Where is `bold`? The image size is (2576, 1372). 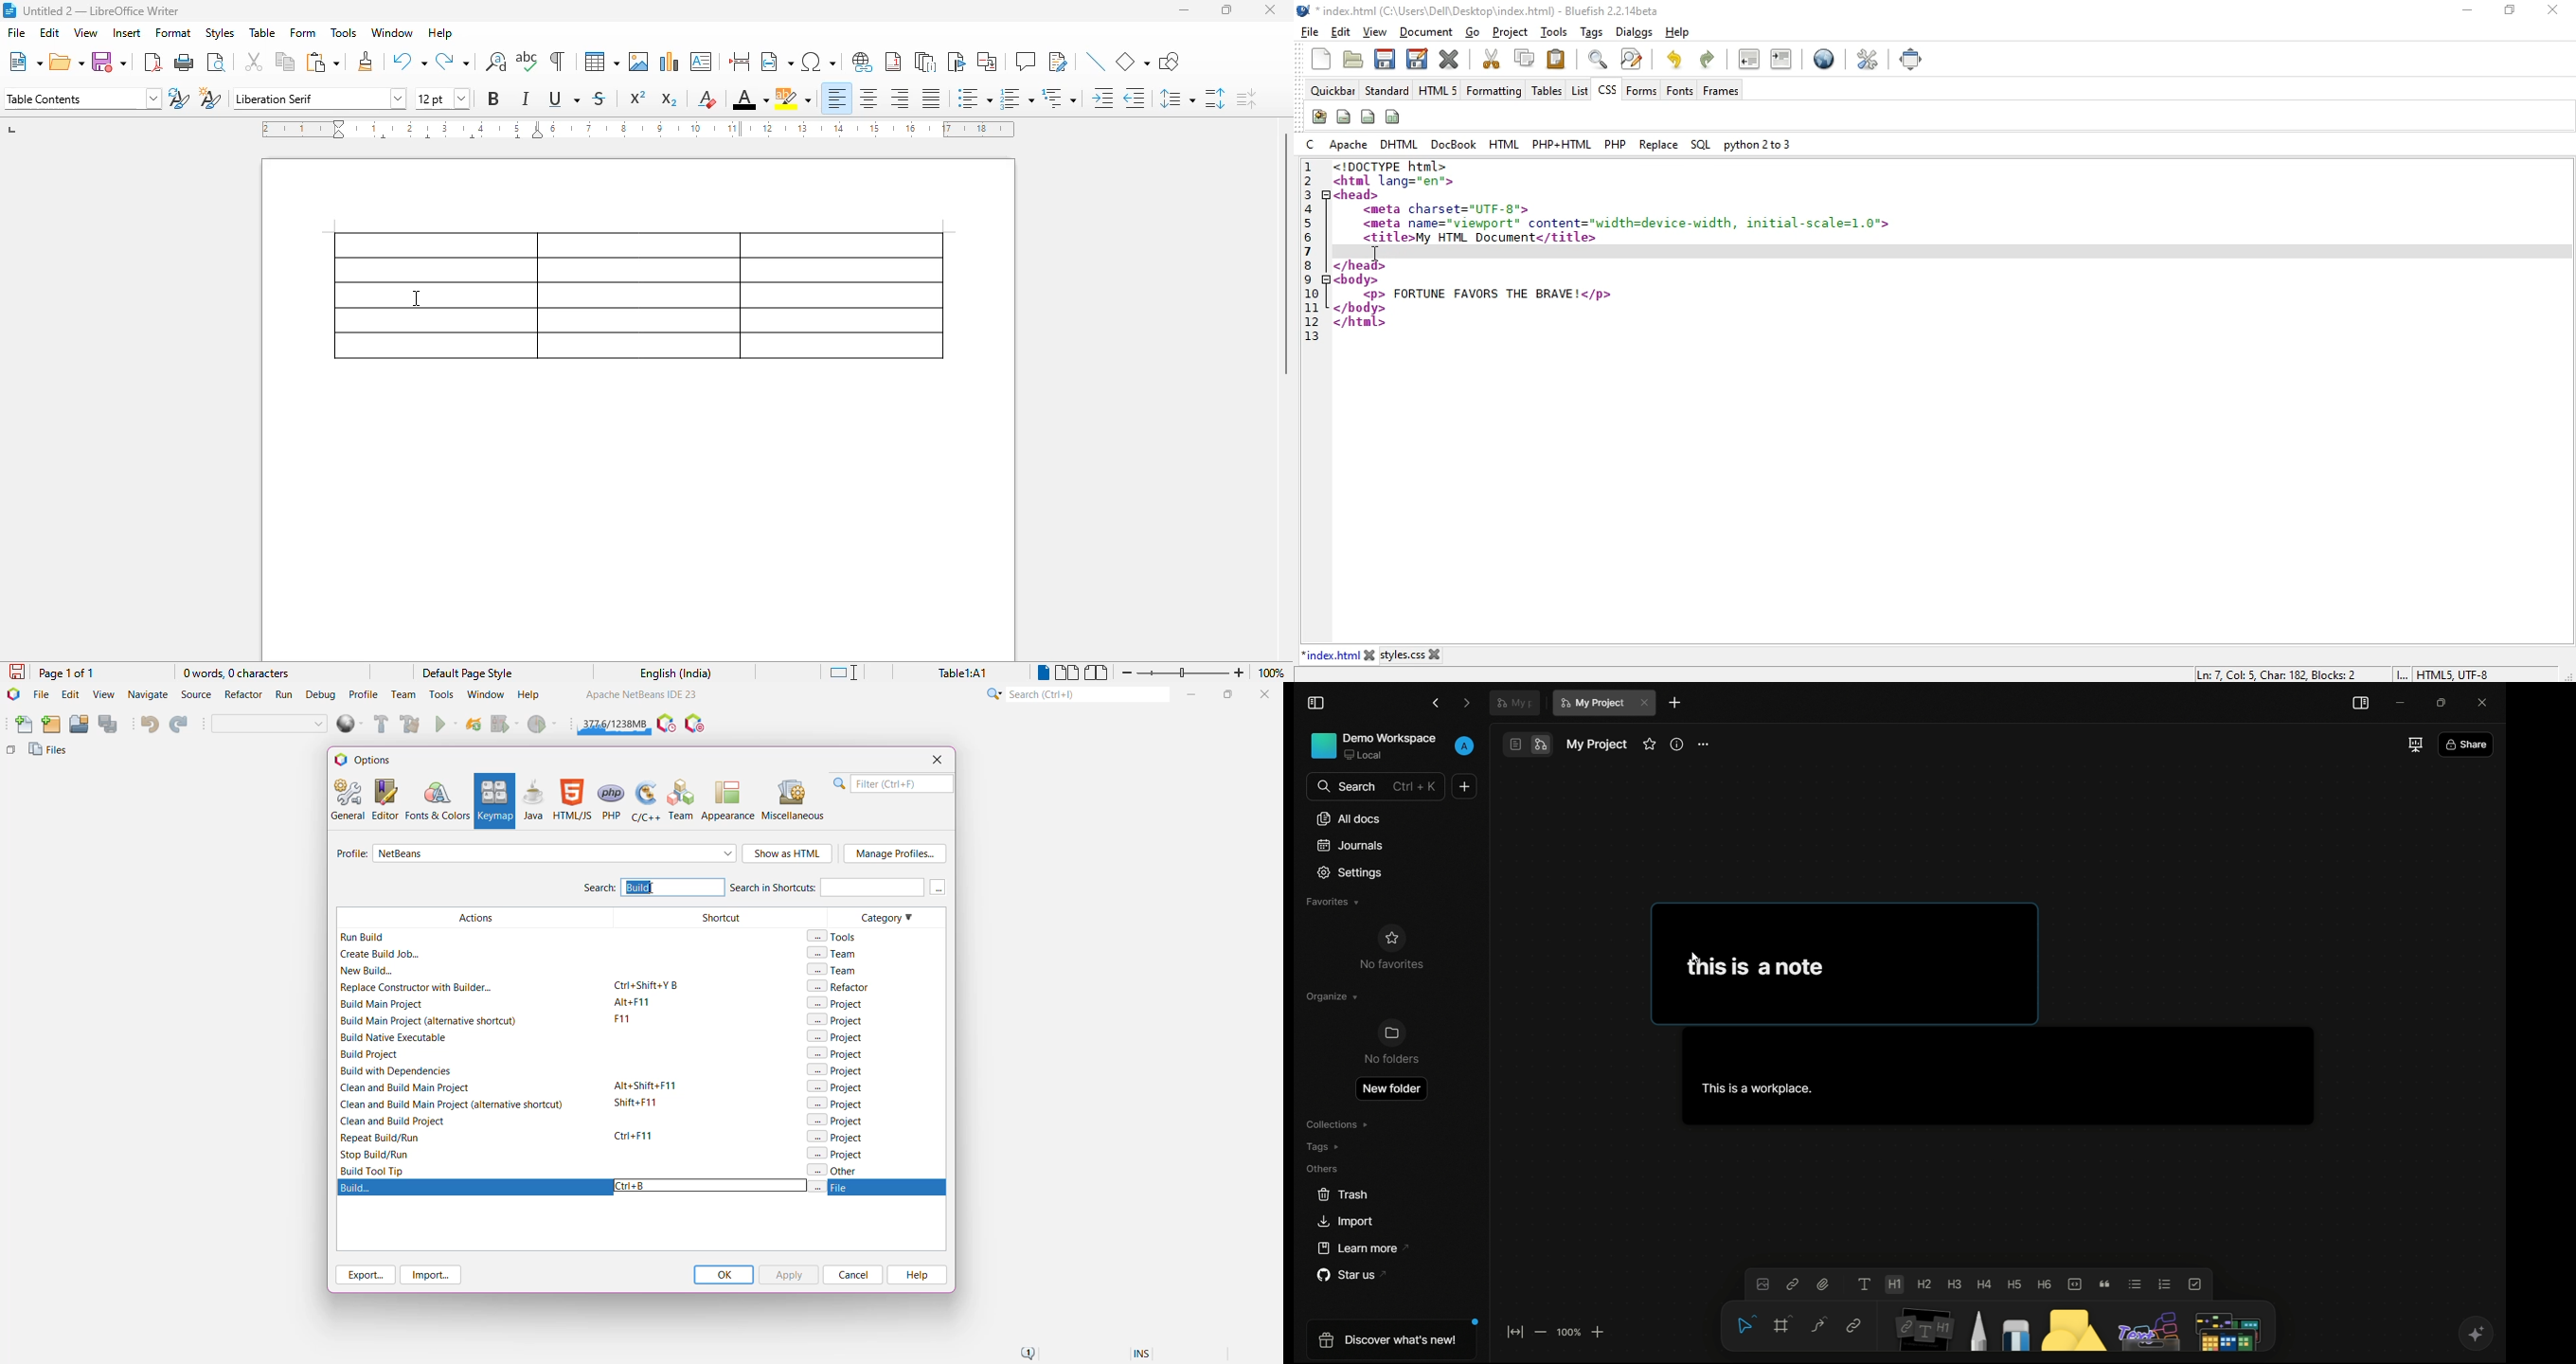
bold is located at coordinates (494, 98).